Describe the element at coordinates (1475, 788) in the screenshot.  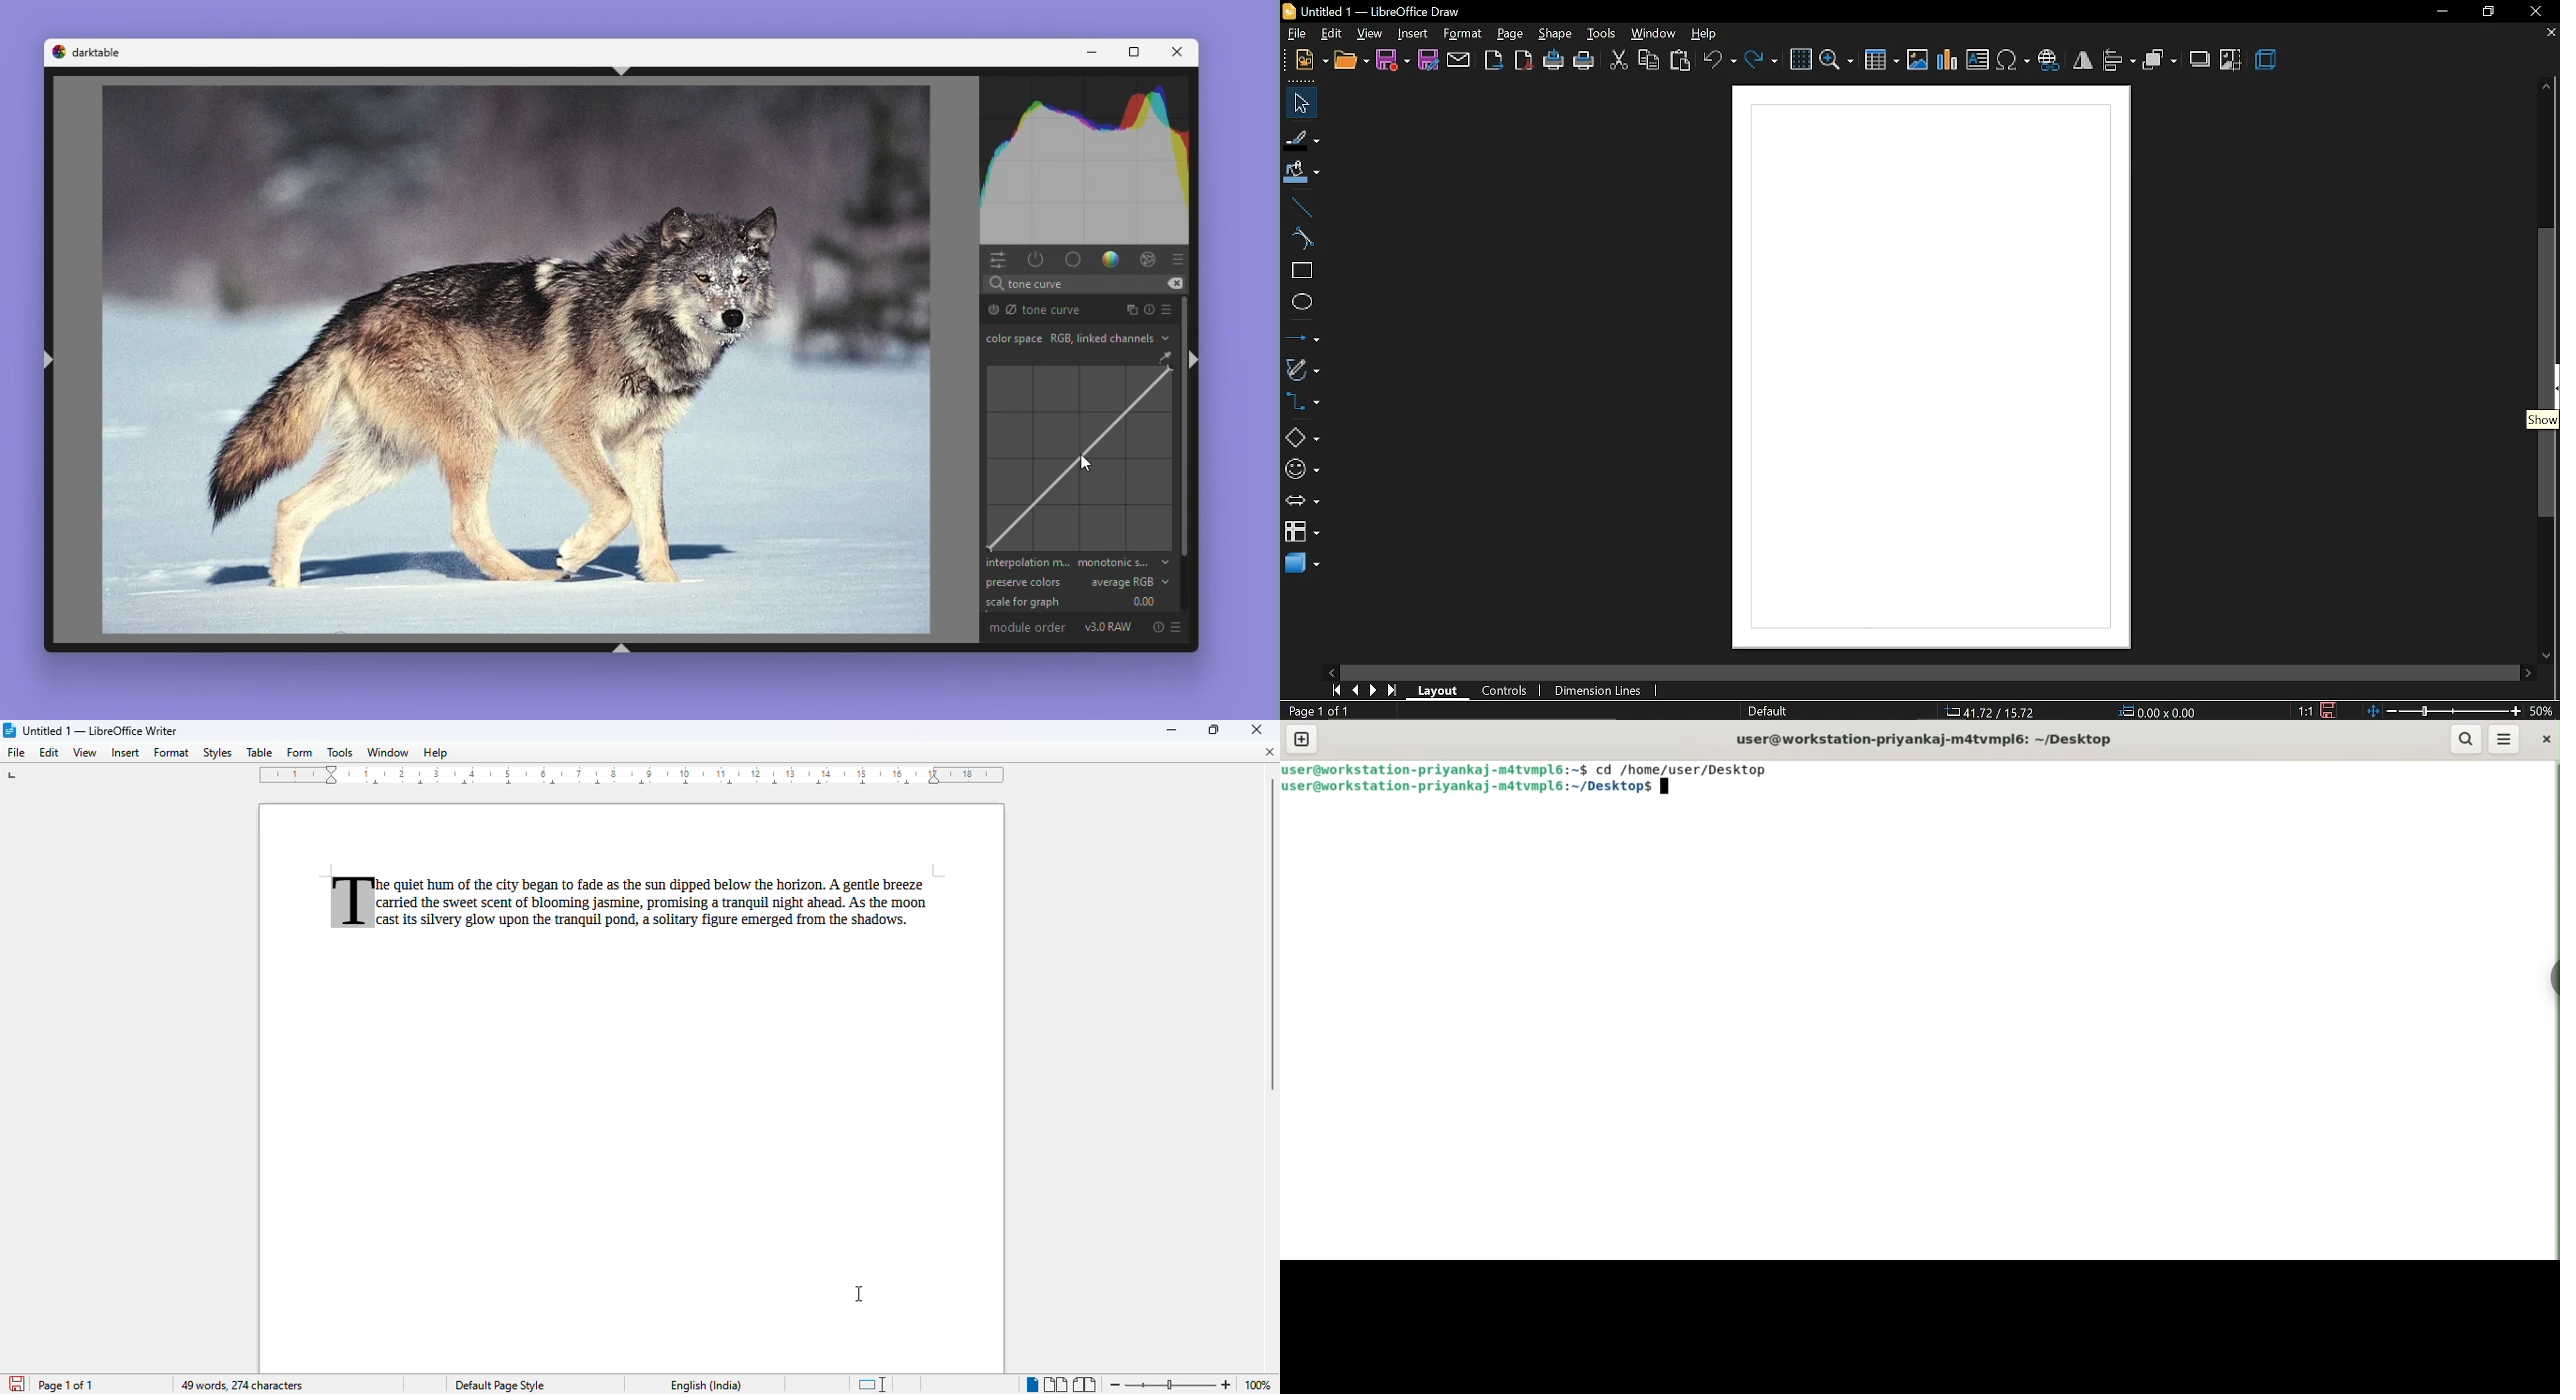
I see `user@workstation-priyankaj-m4tvmpl6:~$` at that location.